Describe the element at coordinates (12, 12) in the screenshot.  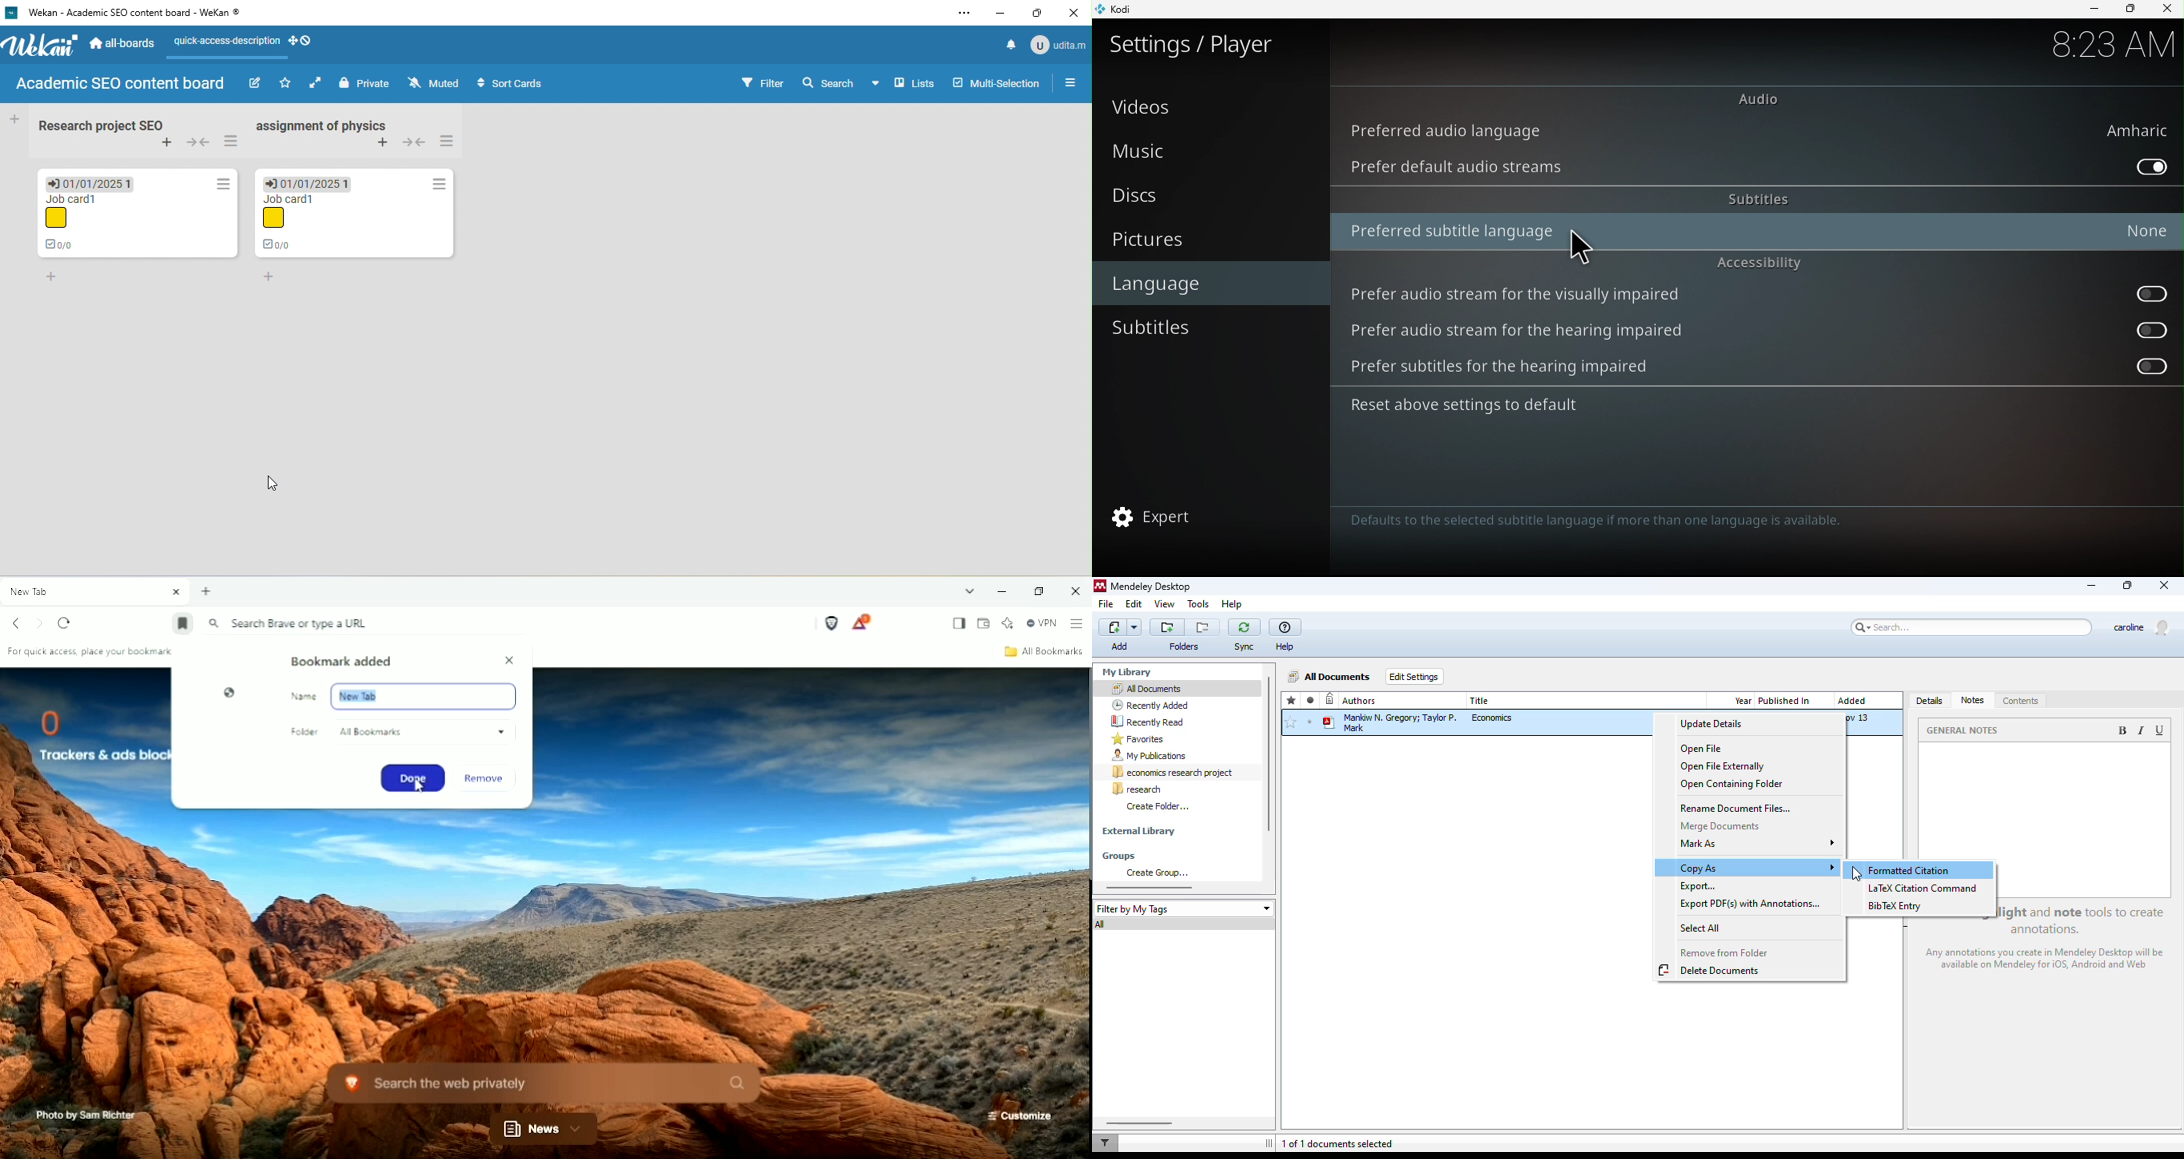
I see `wekan logo` at that location.